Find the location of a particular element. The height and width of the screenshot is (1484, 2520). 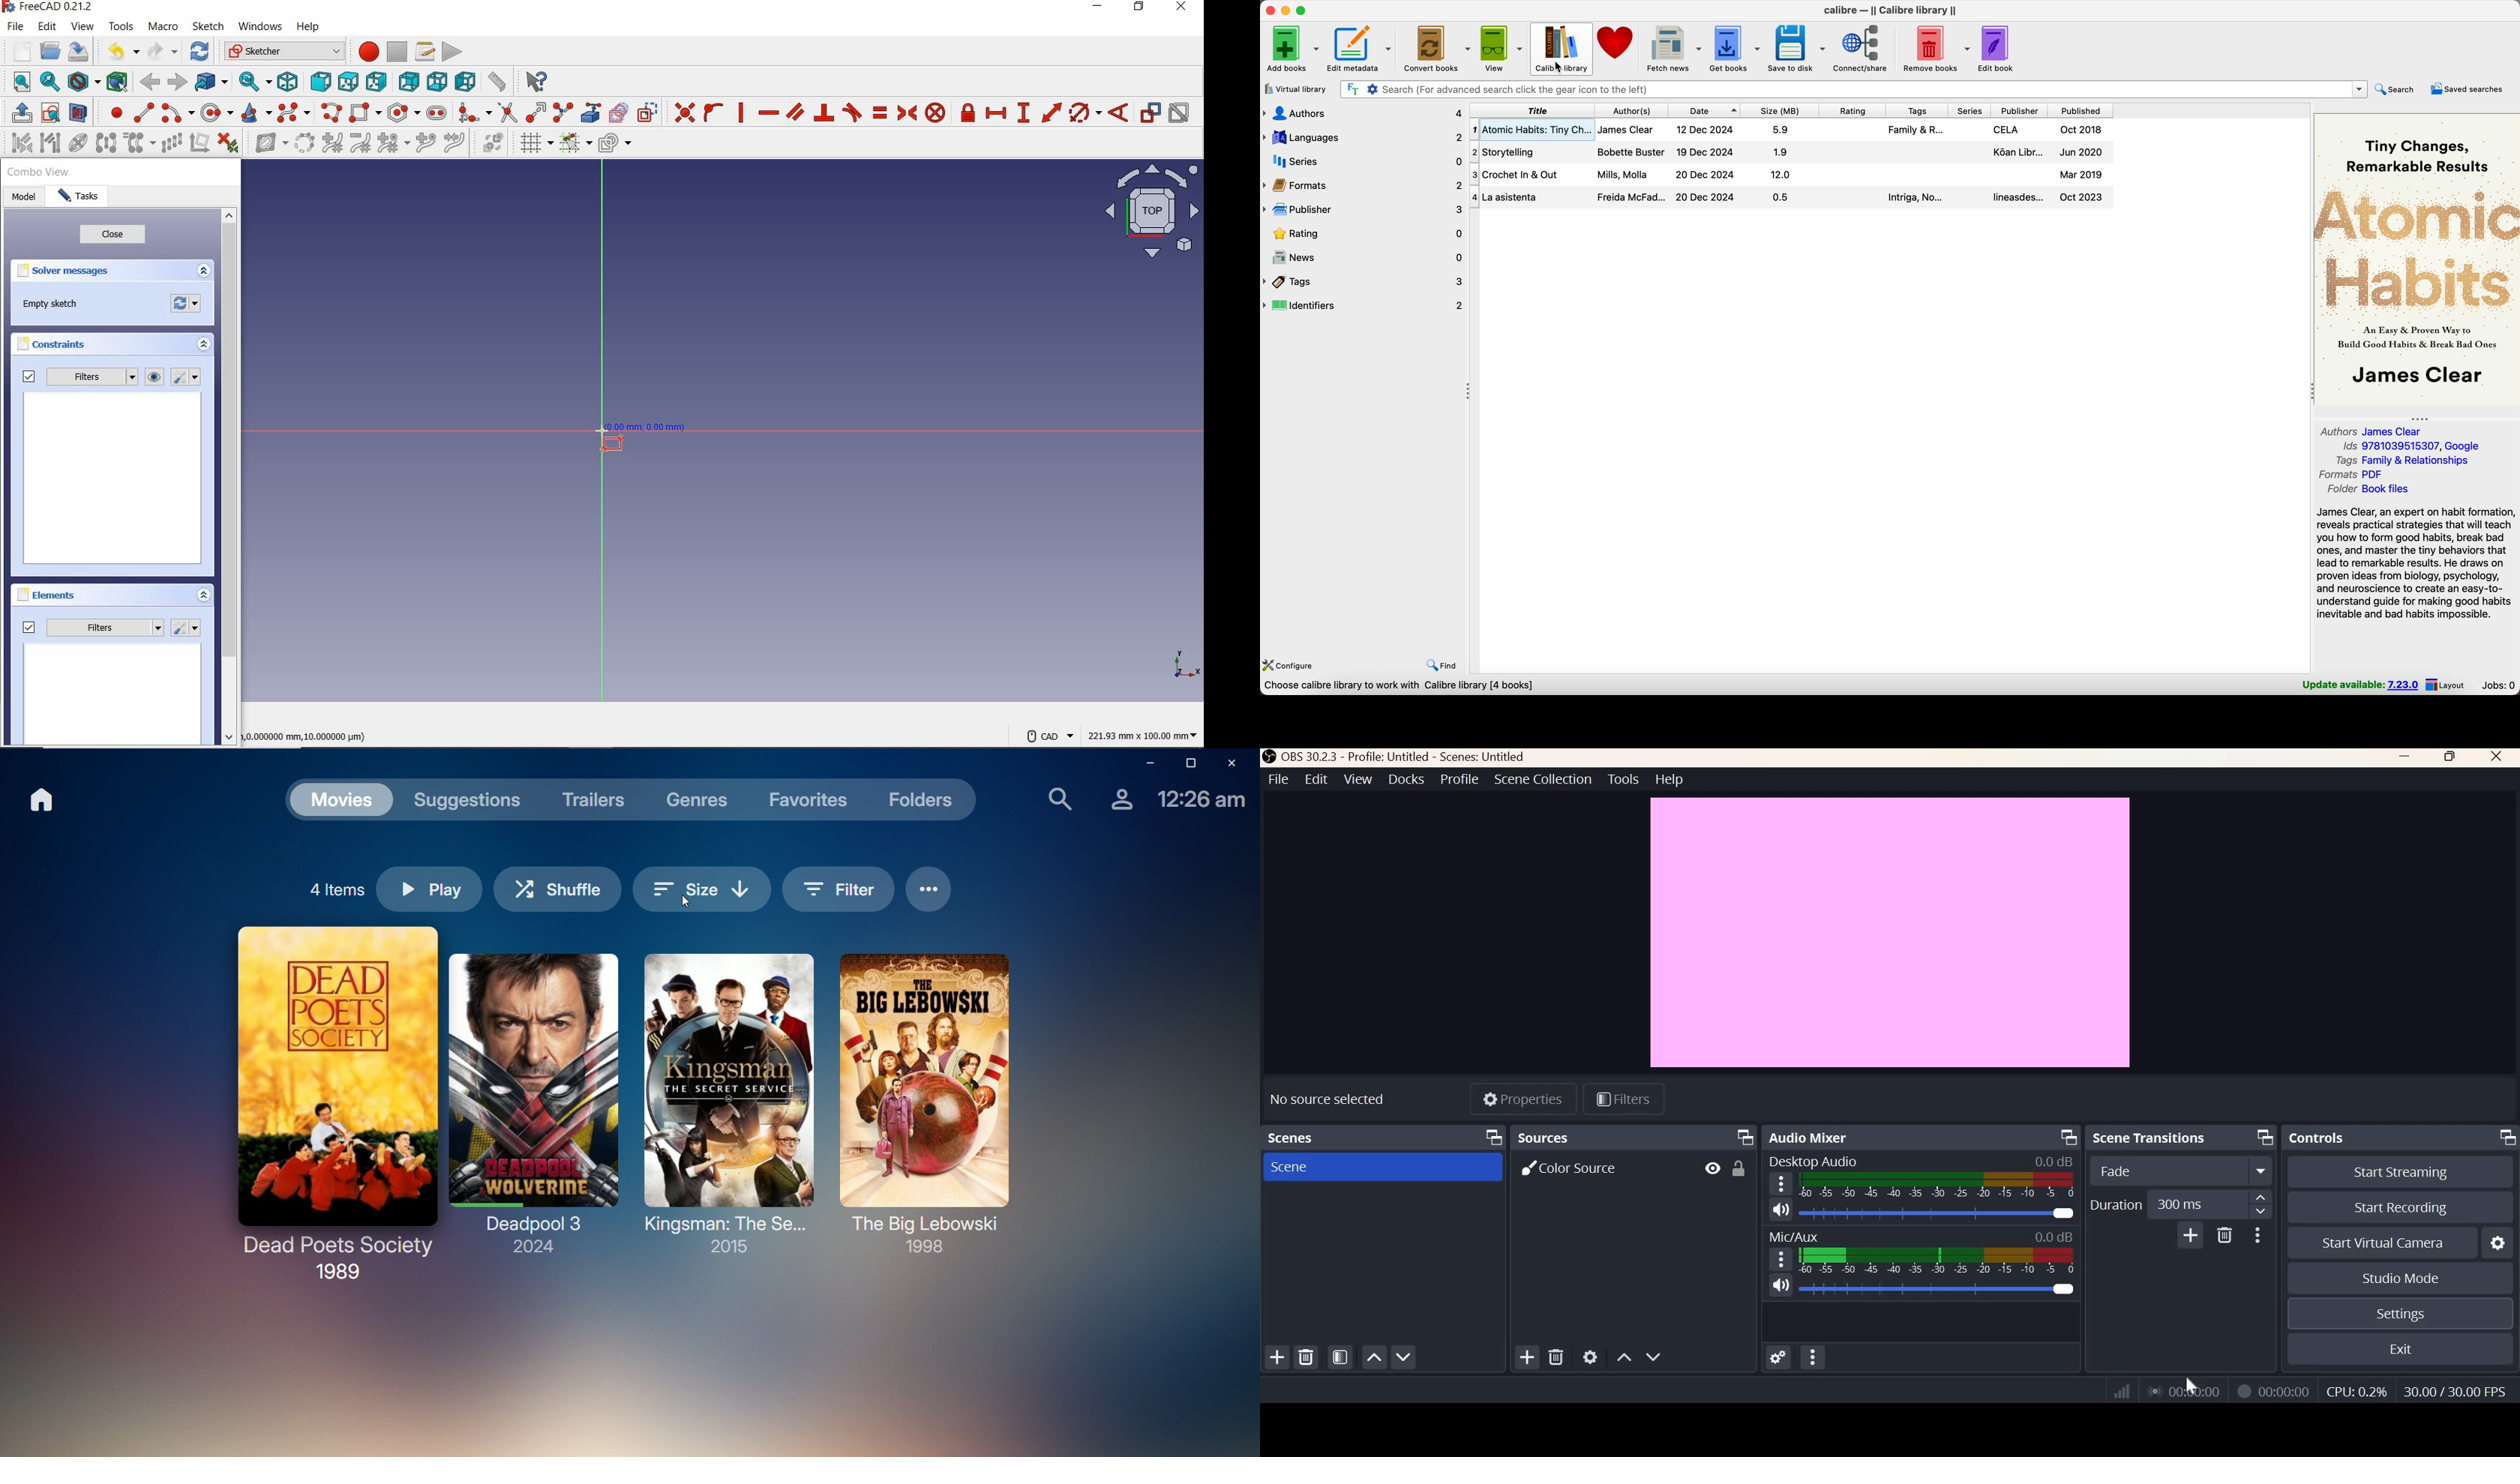

Move source(s) down is located at coordinates (1654, 1357).